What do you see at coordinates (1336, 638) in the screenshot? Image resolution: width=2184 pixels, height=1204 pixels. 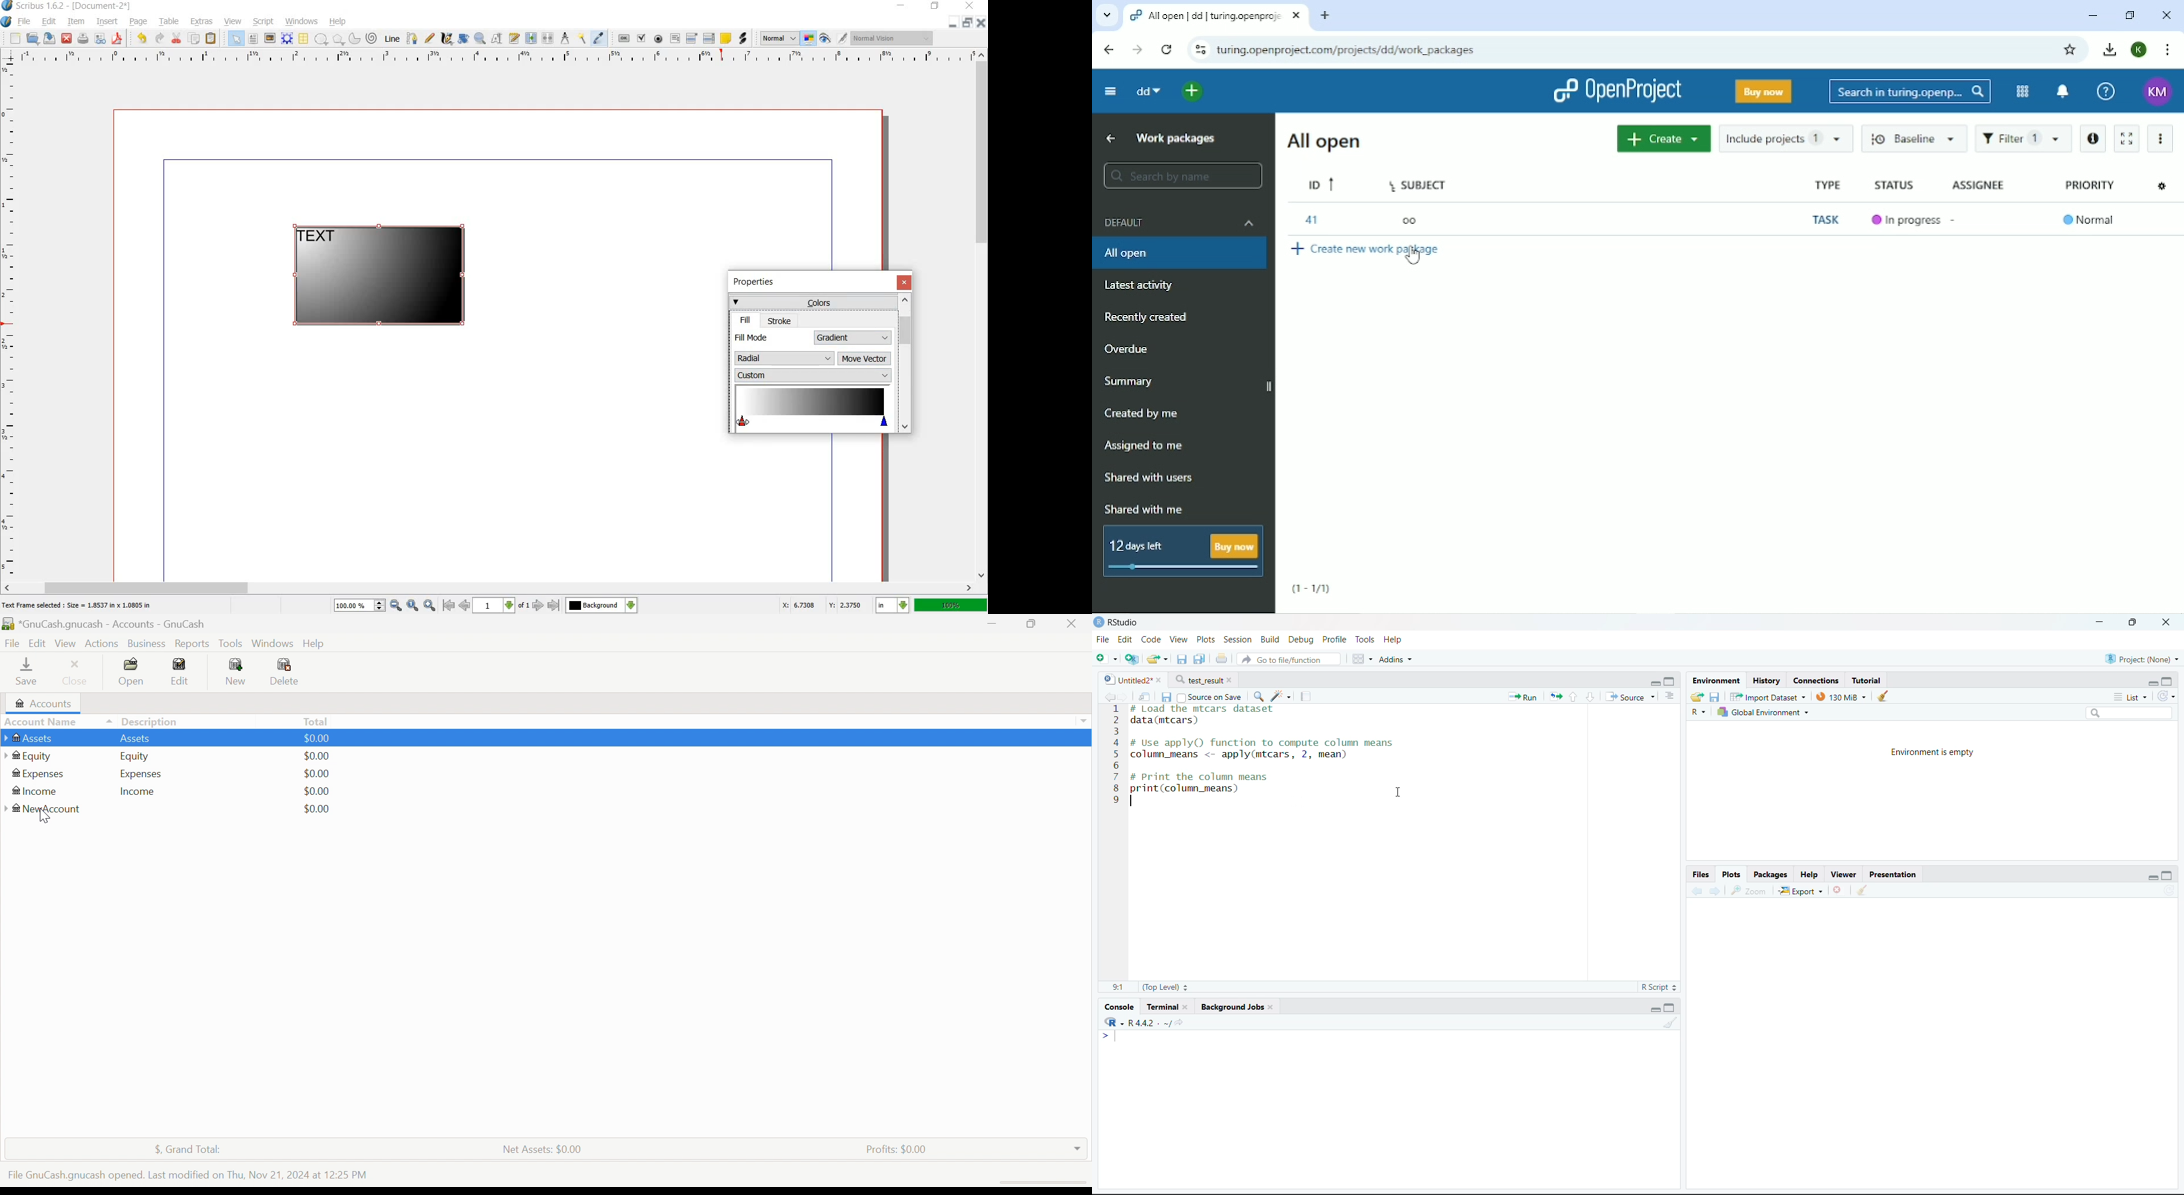 I see `Profile` at bounding box center [1336, 638].